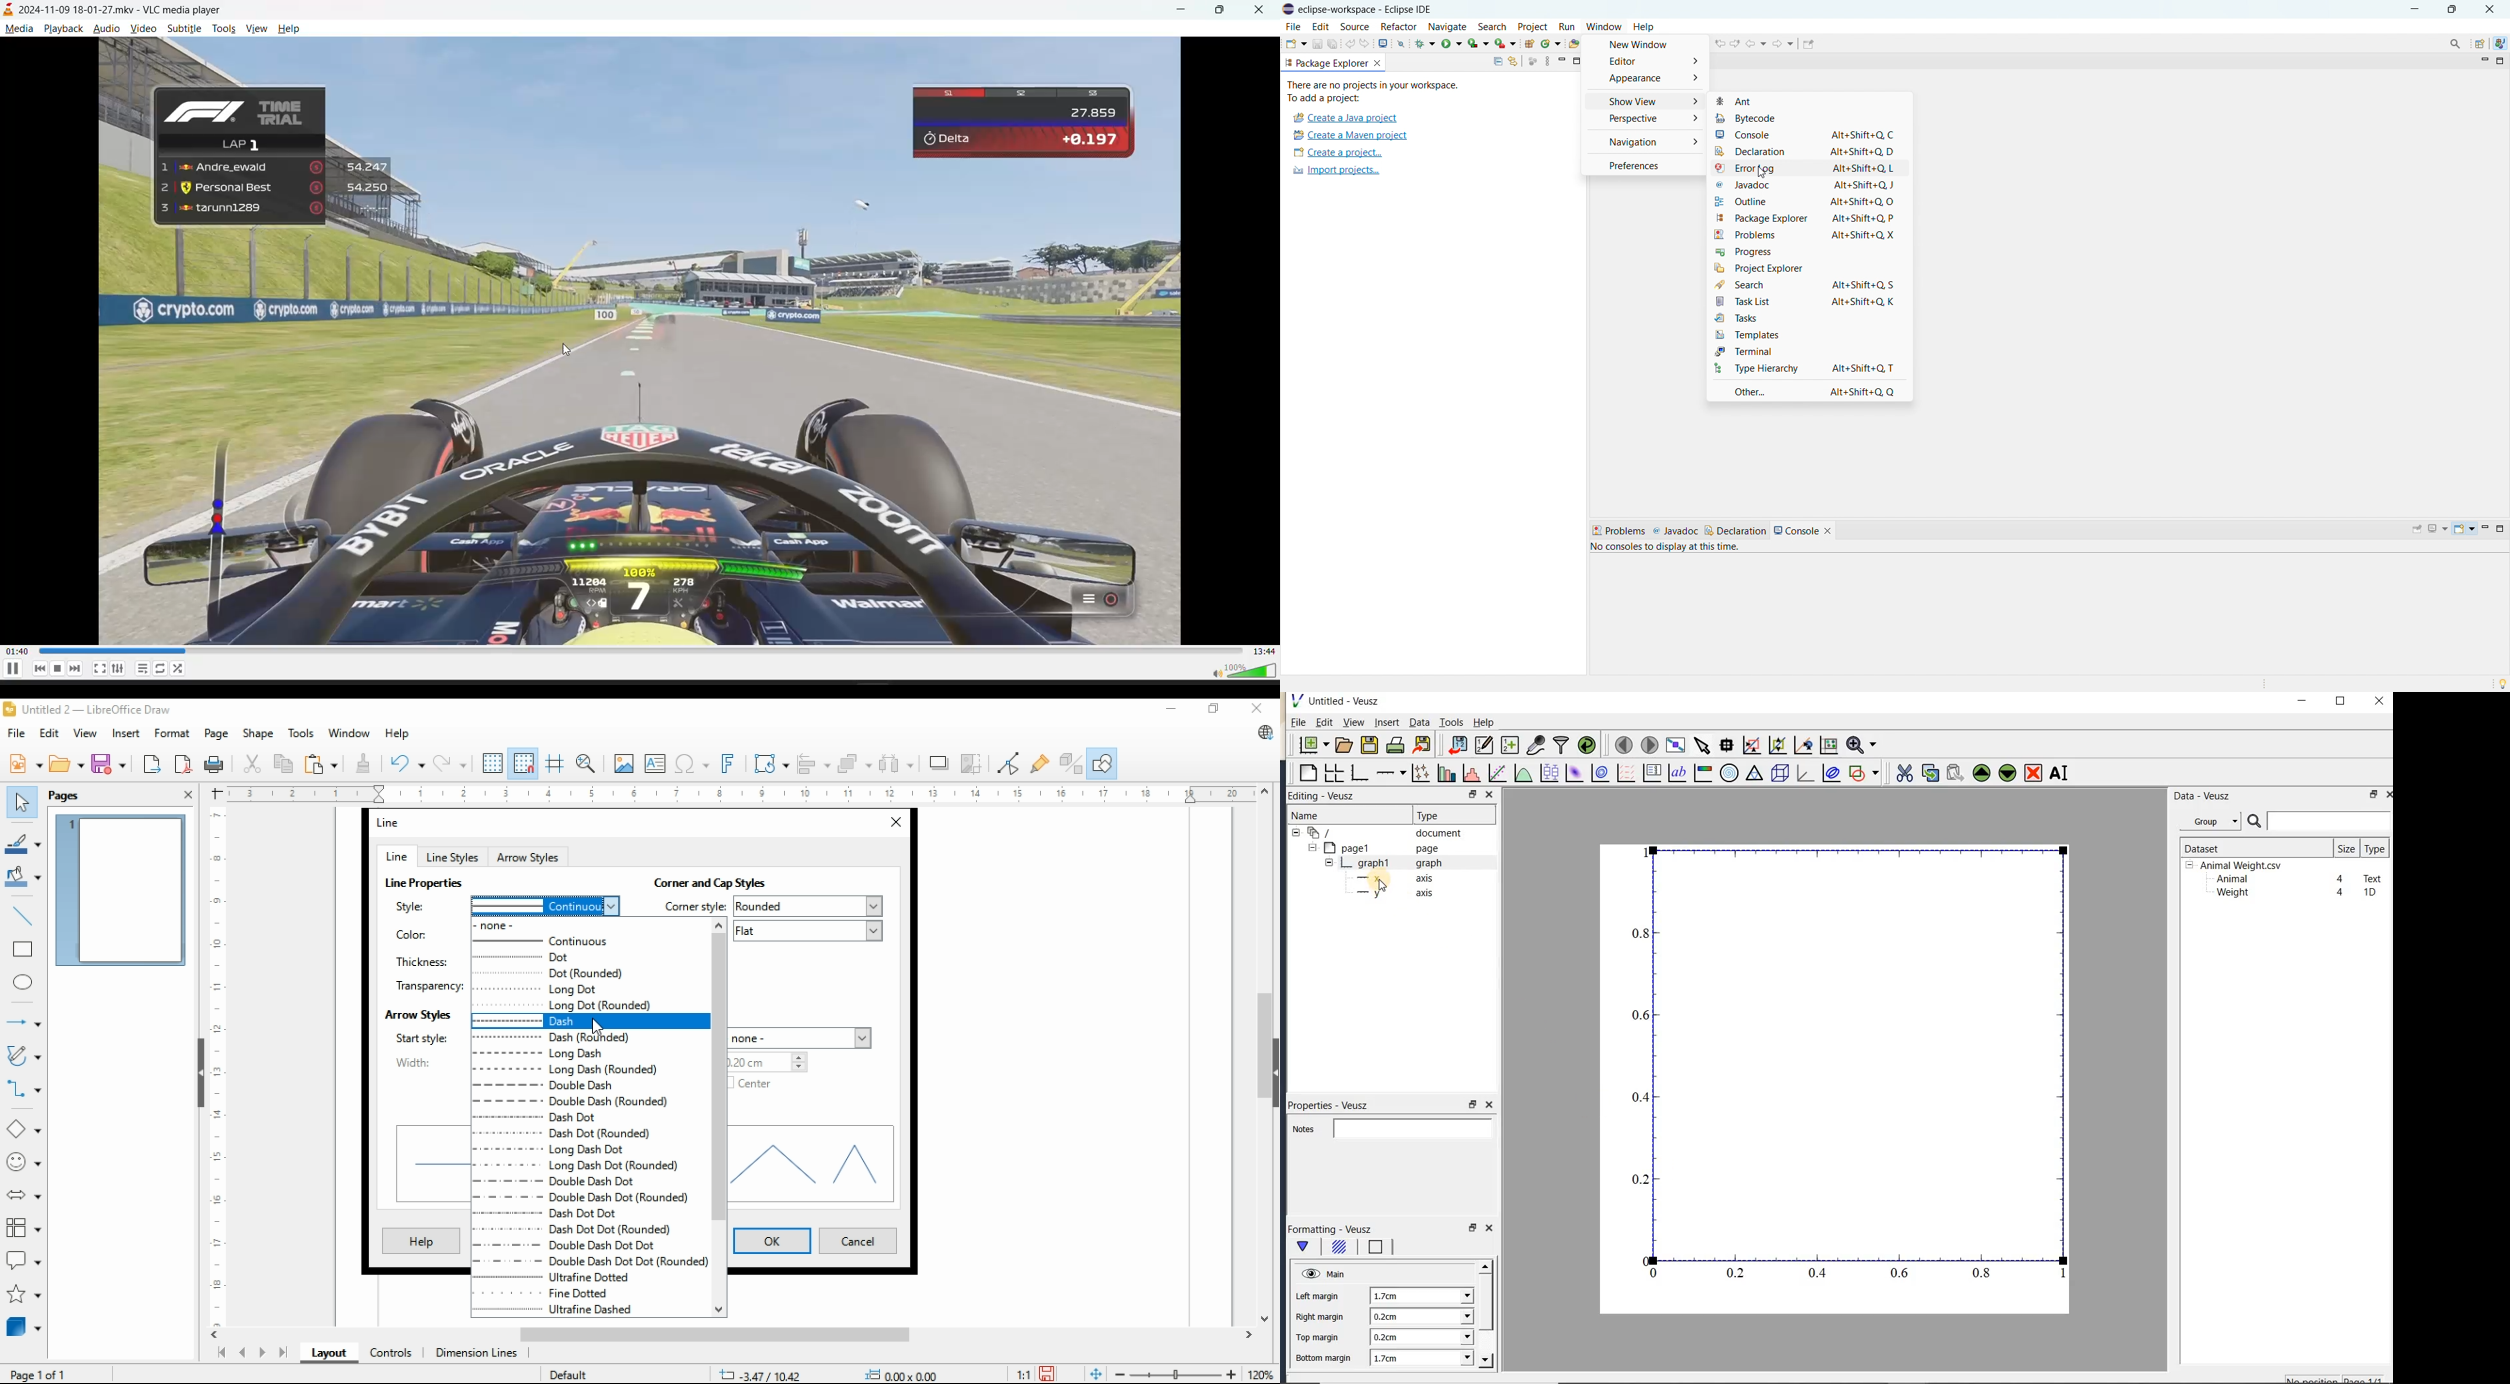 Image resolution: width=2520 pixels, height=1400 pixels. Describe the element at coordinates (1328, 796) in the screenshot. I see `Editing - Veusz` at that location.